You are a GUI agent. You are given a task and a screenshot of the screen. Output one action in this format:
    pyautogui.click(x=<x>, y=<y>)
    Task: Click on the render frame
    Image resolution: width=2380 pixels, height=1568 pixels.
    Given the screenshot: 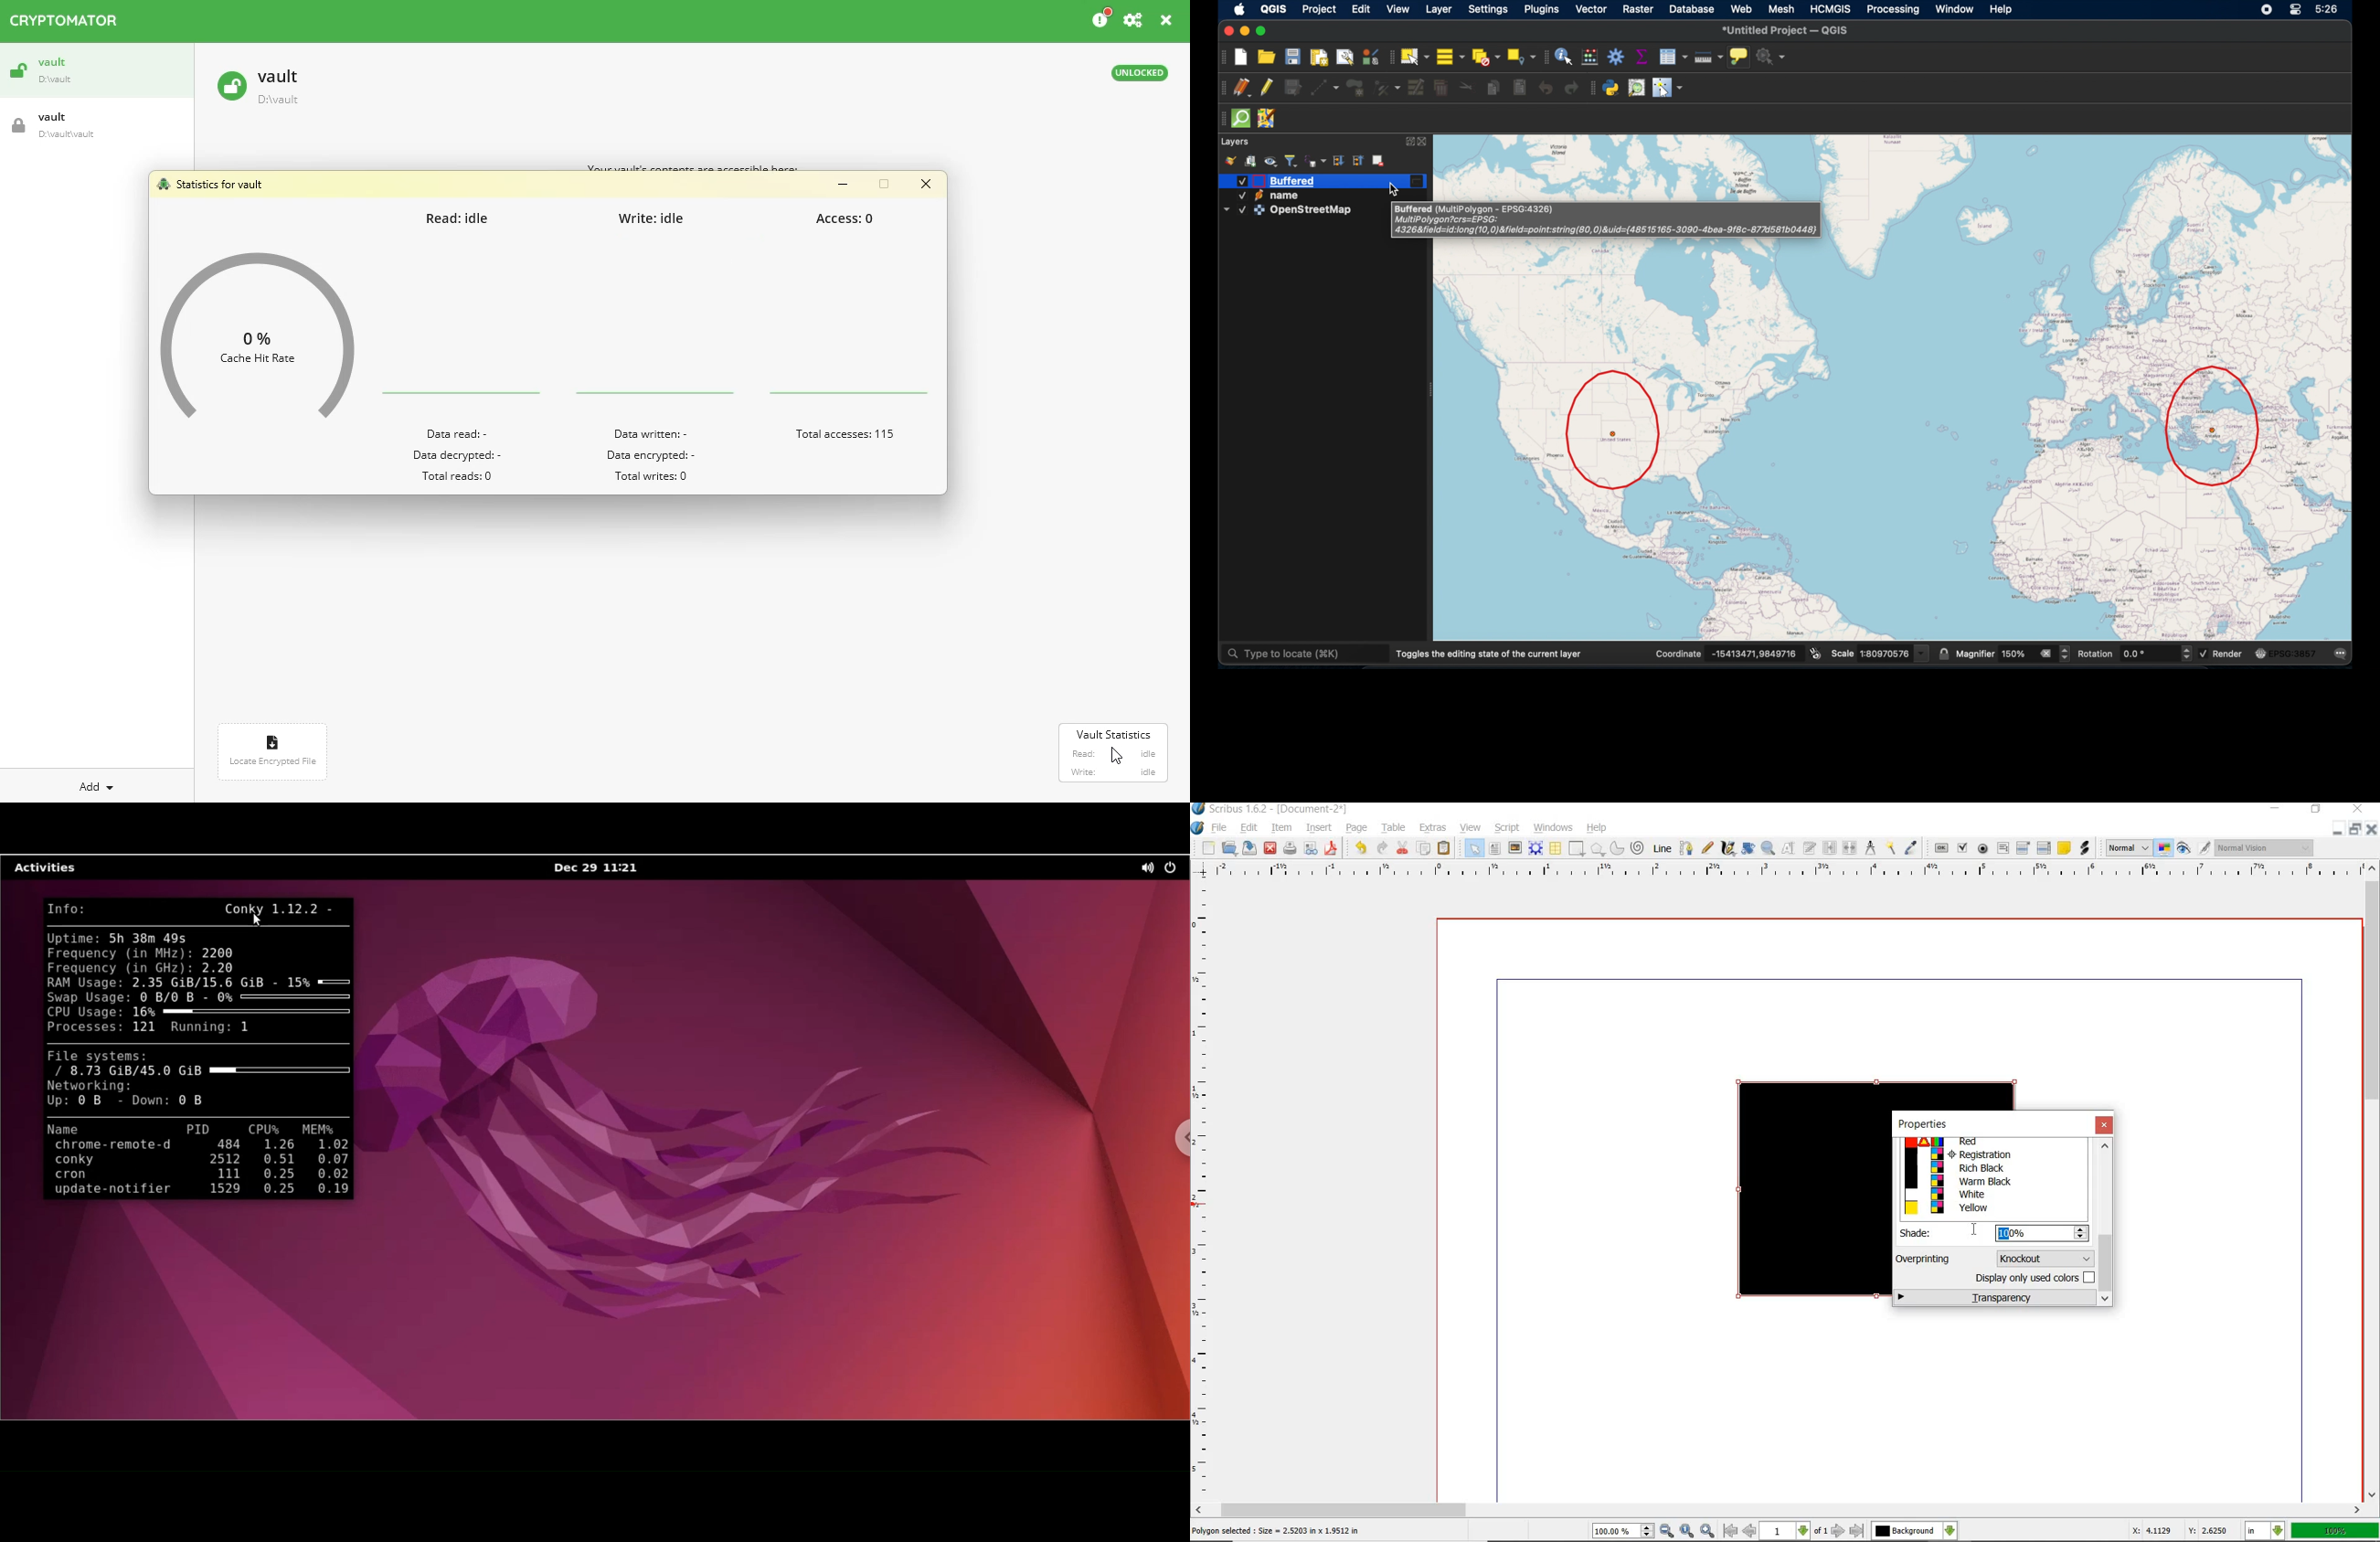 What is the action you would take?
    pyautogui.click(x=1534, y=848)
    